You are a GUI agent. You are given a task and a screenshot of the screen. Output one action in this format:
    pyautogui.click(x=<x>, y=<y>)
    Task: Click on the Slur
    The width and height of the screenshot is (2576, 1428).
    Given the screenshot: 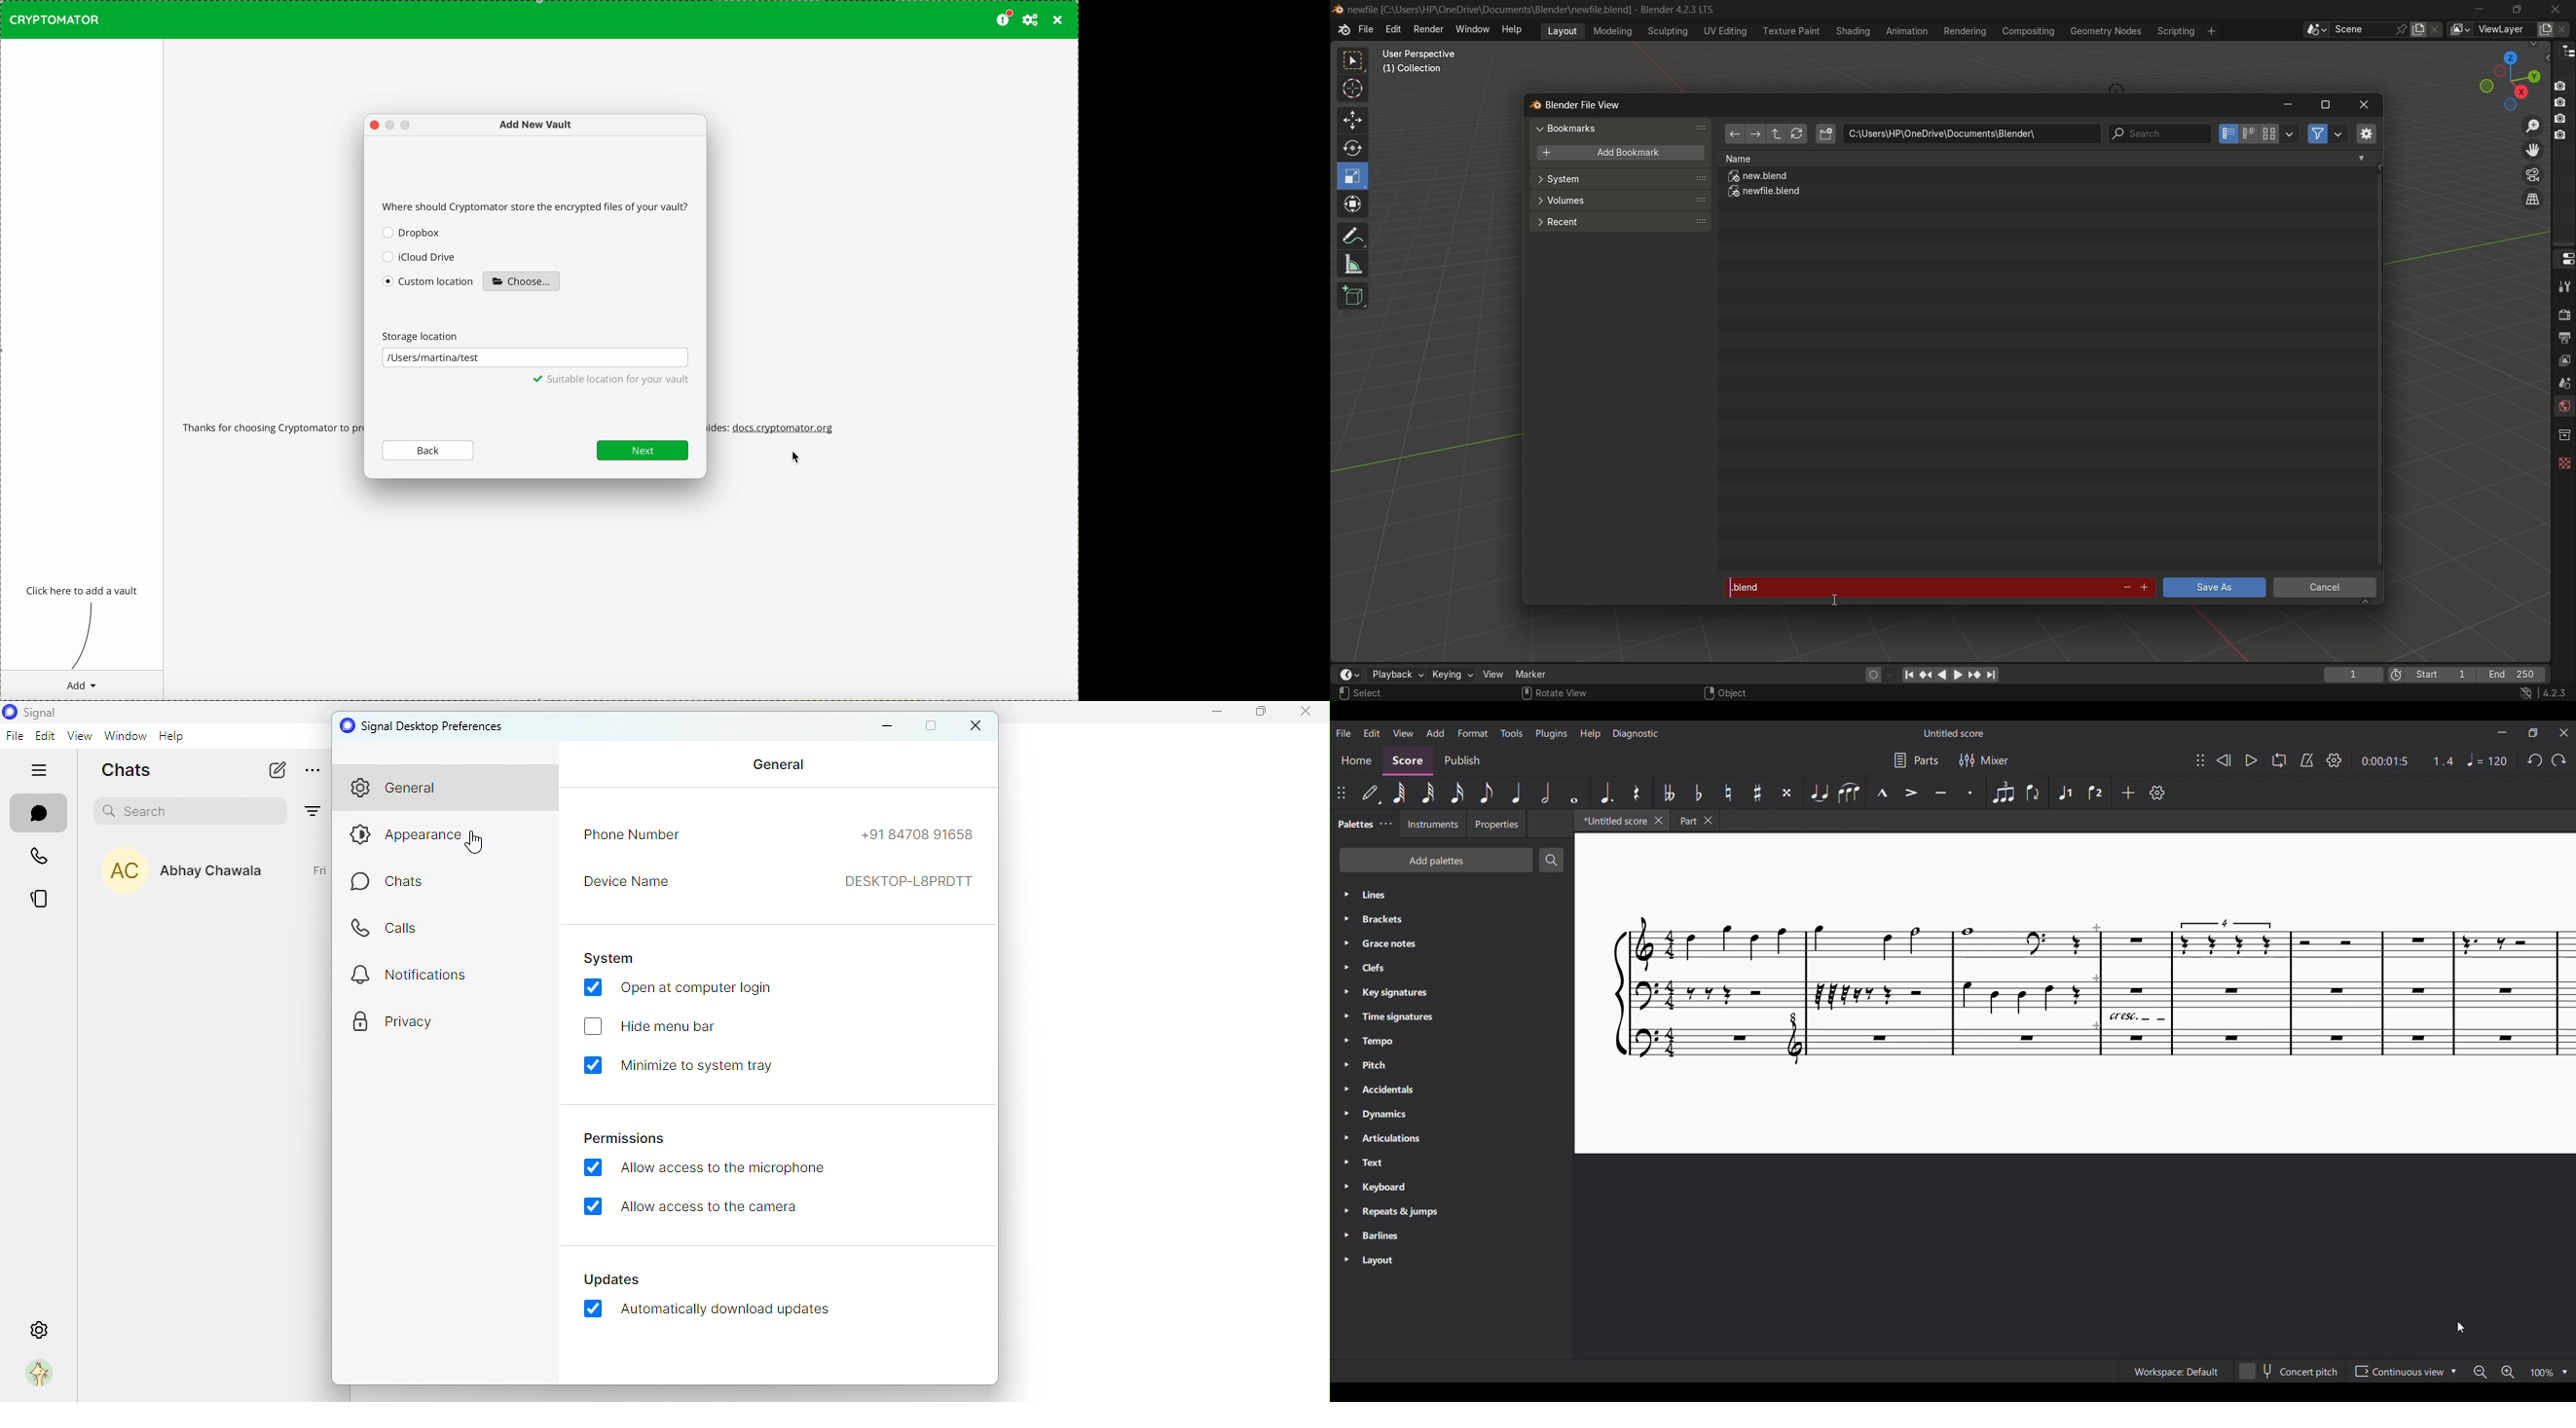 What is the action you would take?
    pyautogui.click(x=1848, y=793)
    